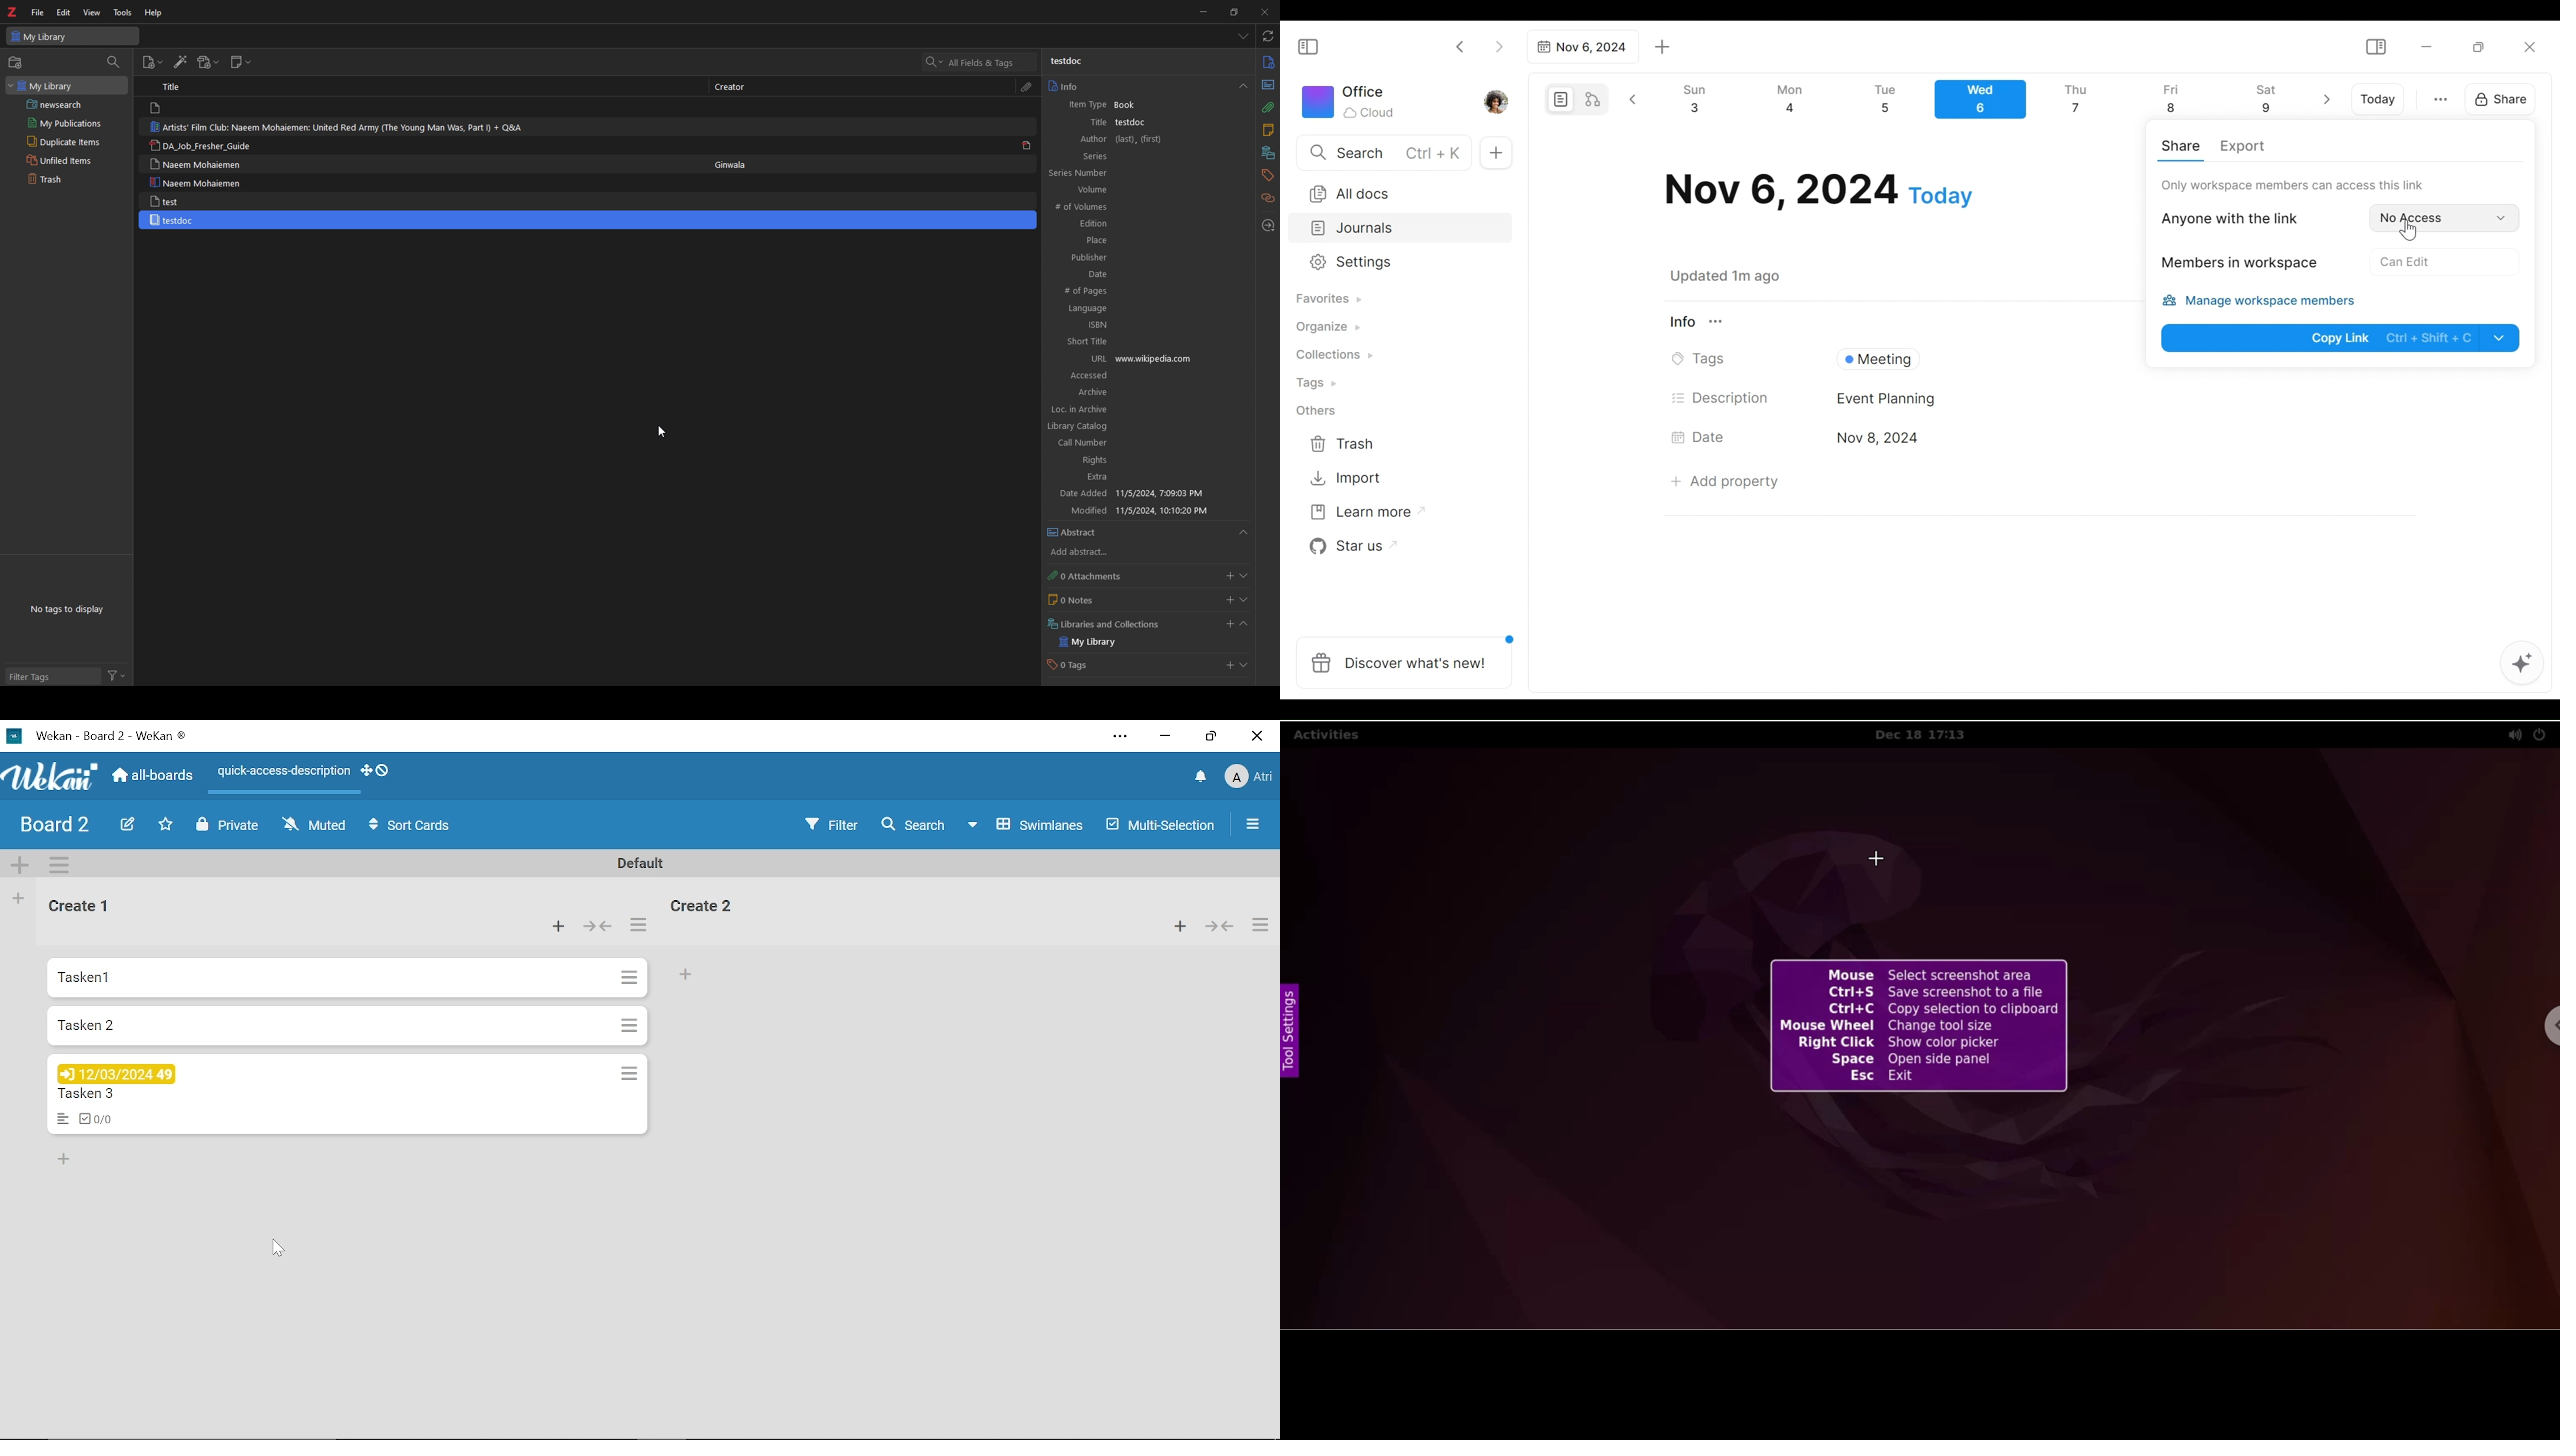 This screenshot has height=1456, width=2576. I want to click on More, so click(1250, 825).